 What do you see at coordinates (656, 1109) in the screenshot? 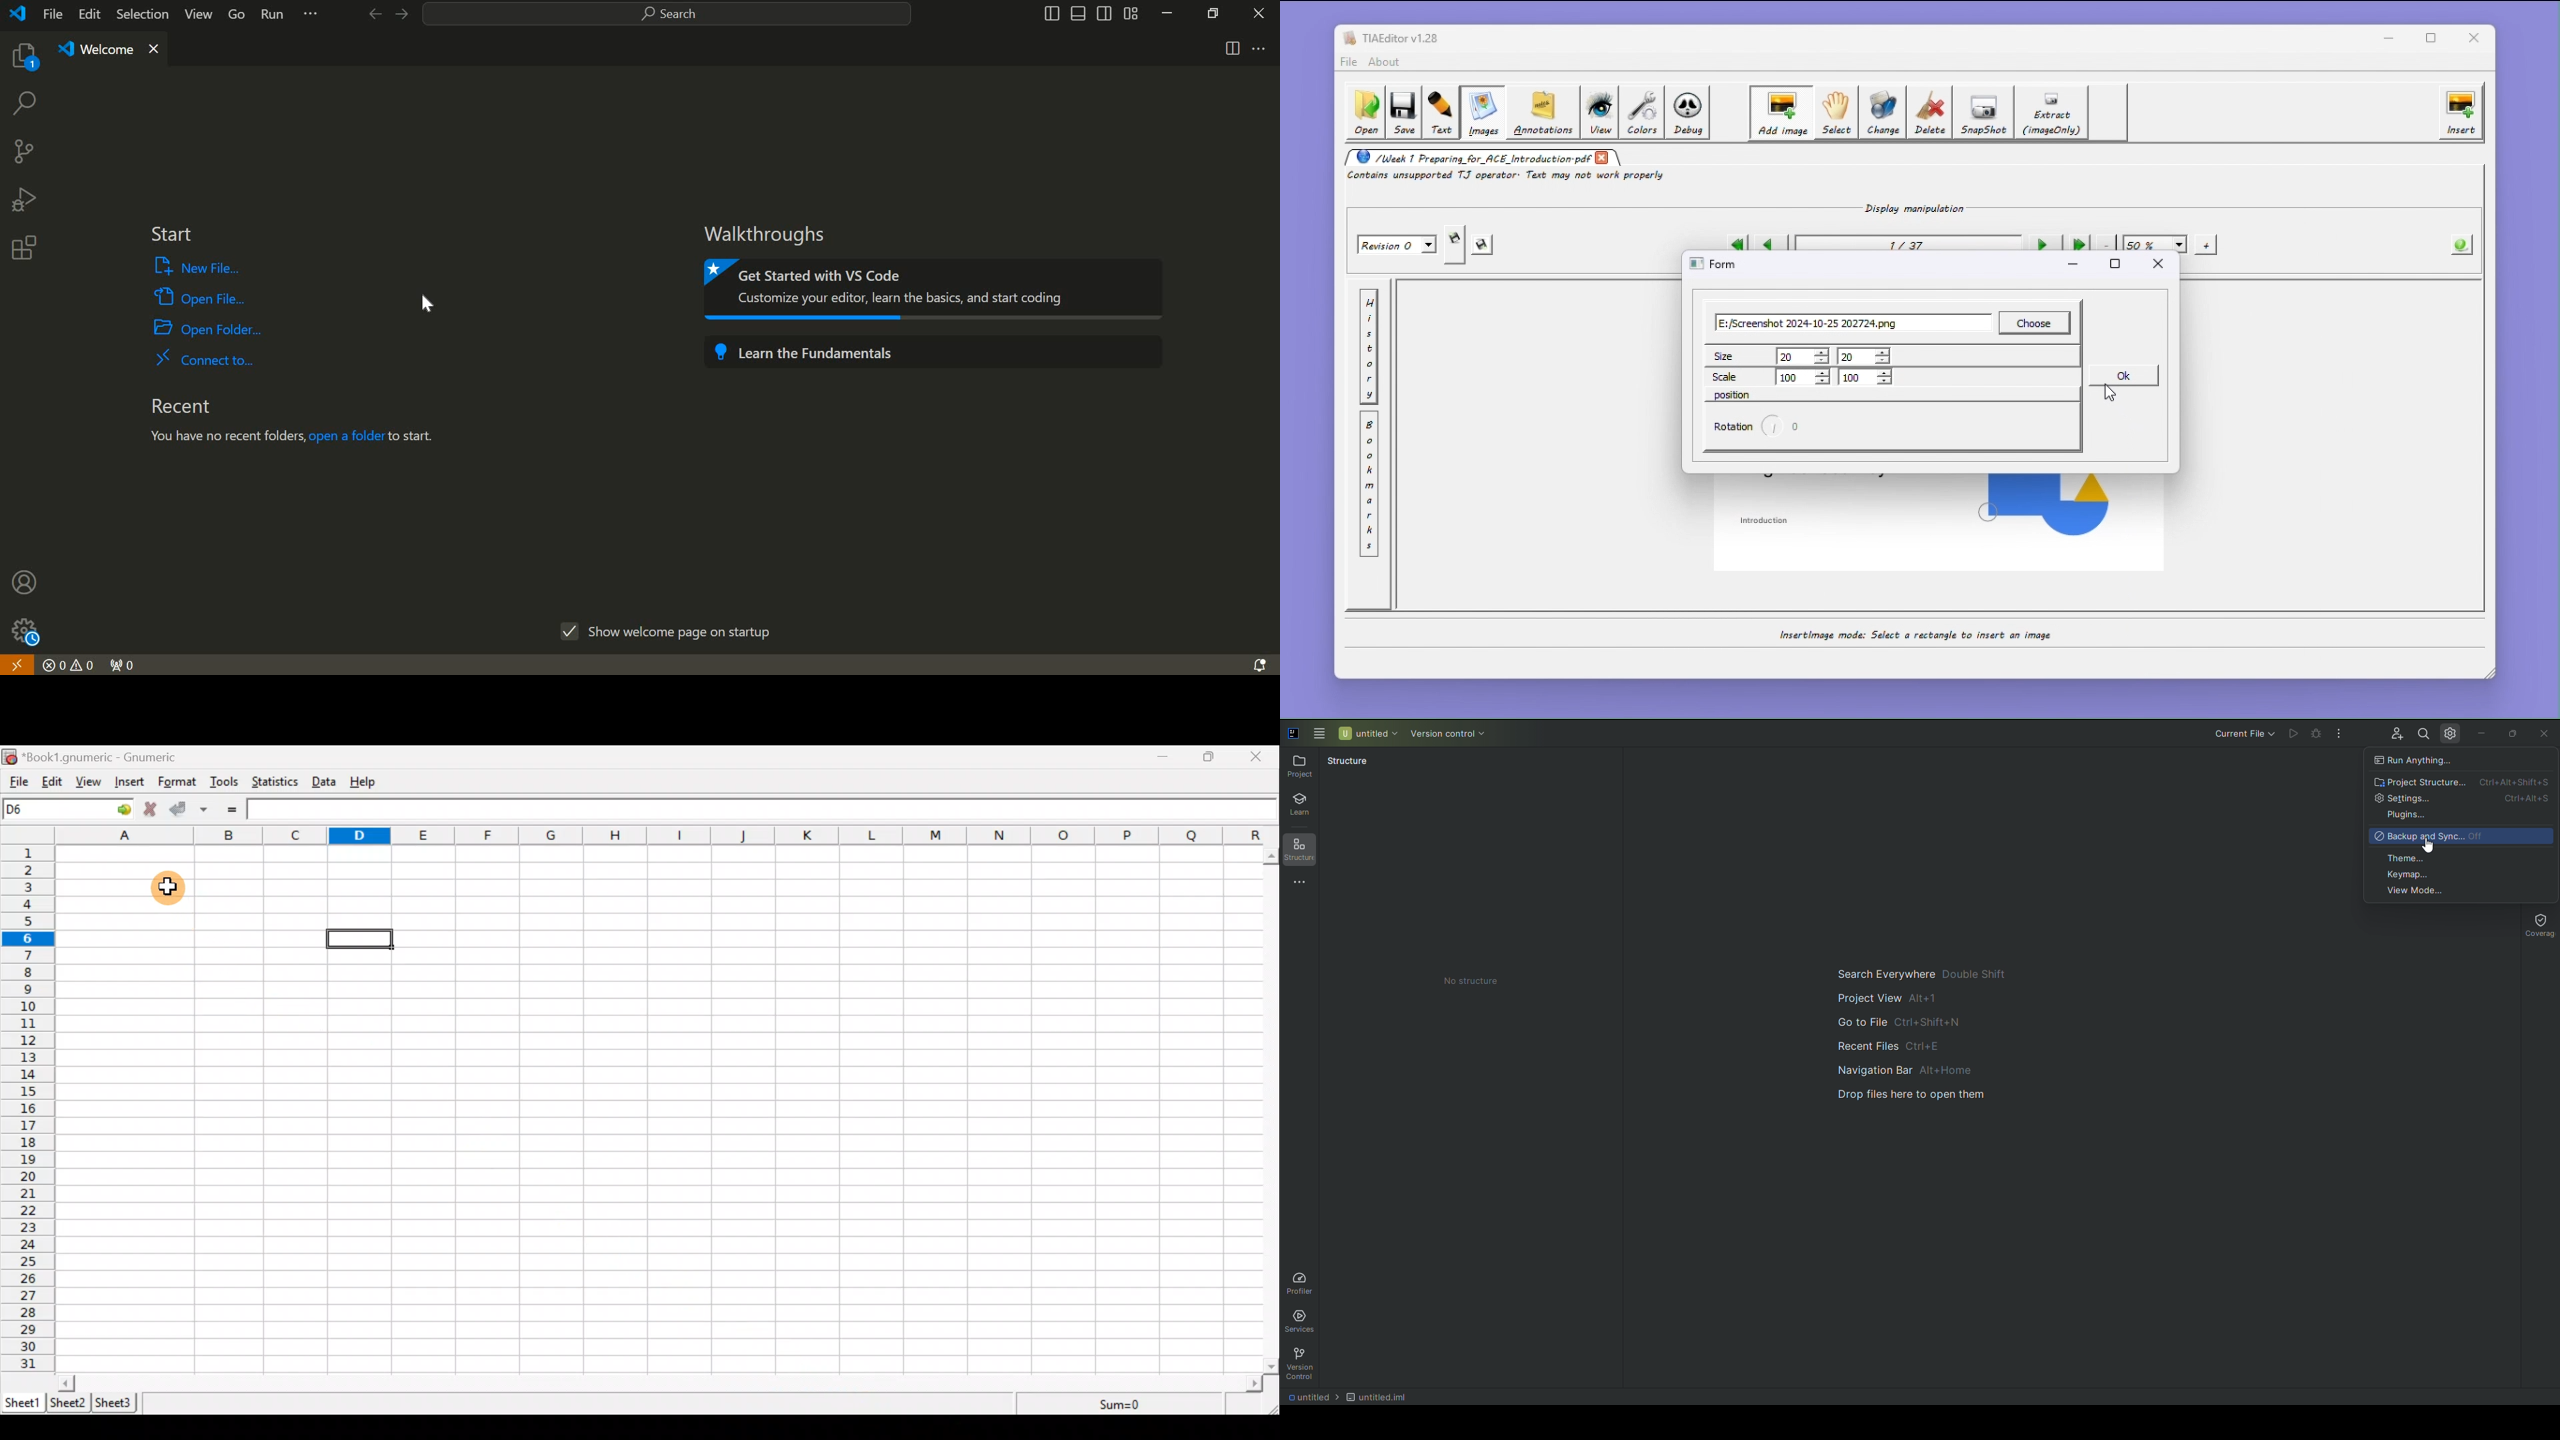
I see `Cells` at bounding box center [656, 1109].